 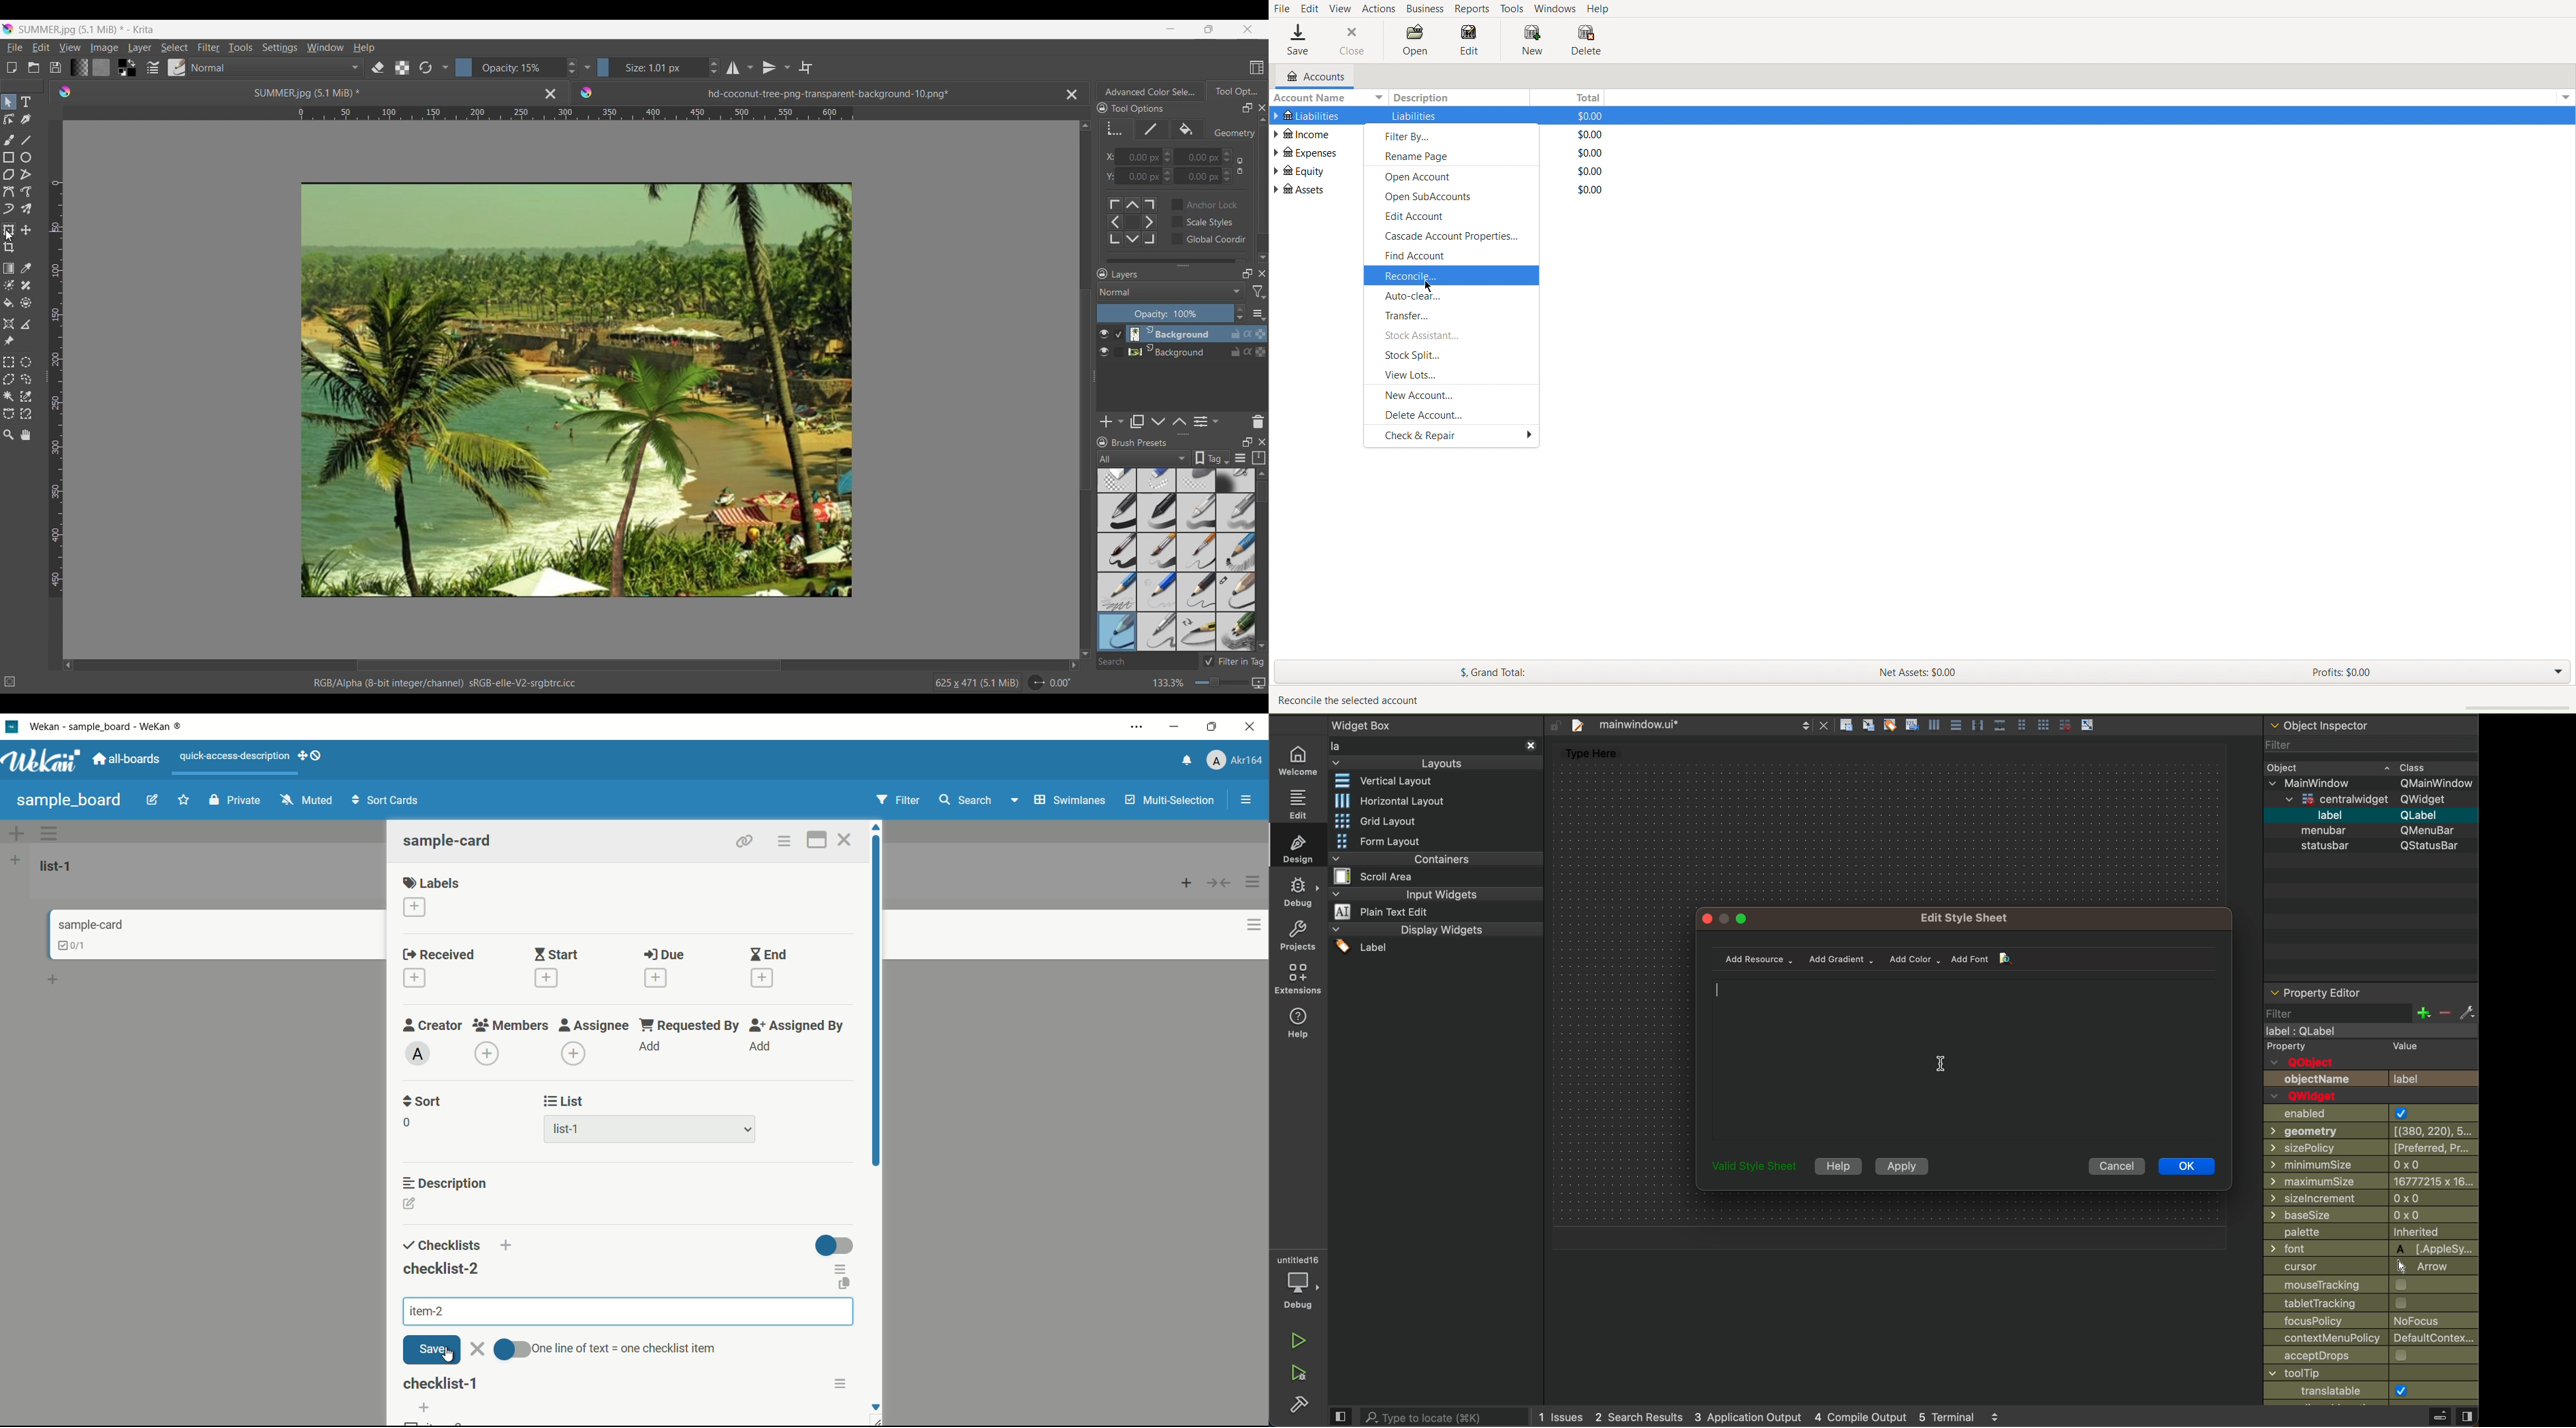 I want to click on Fill patterns, so click(x=101, y=67).